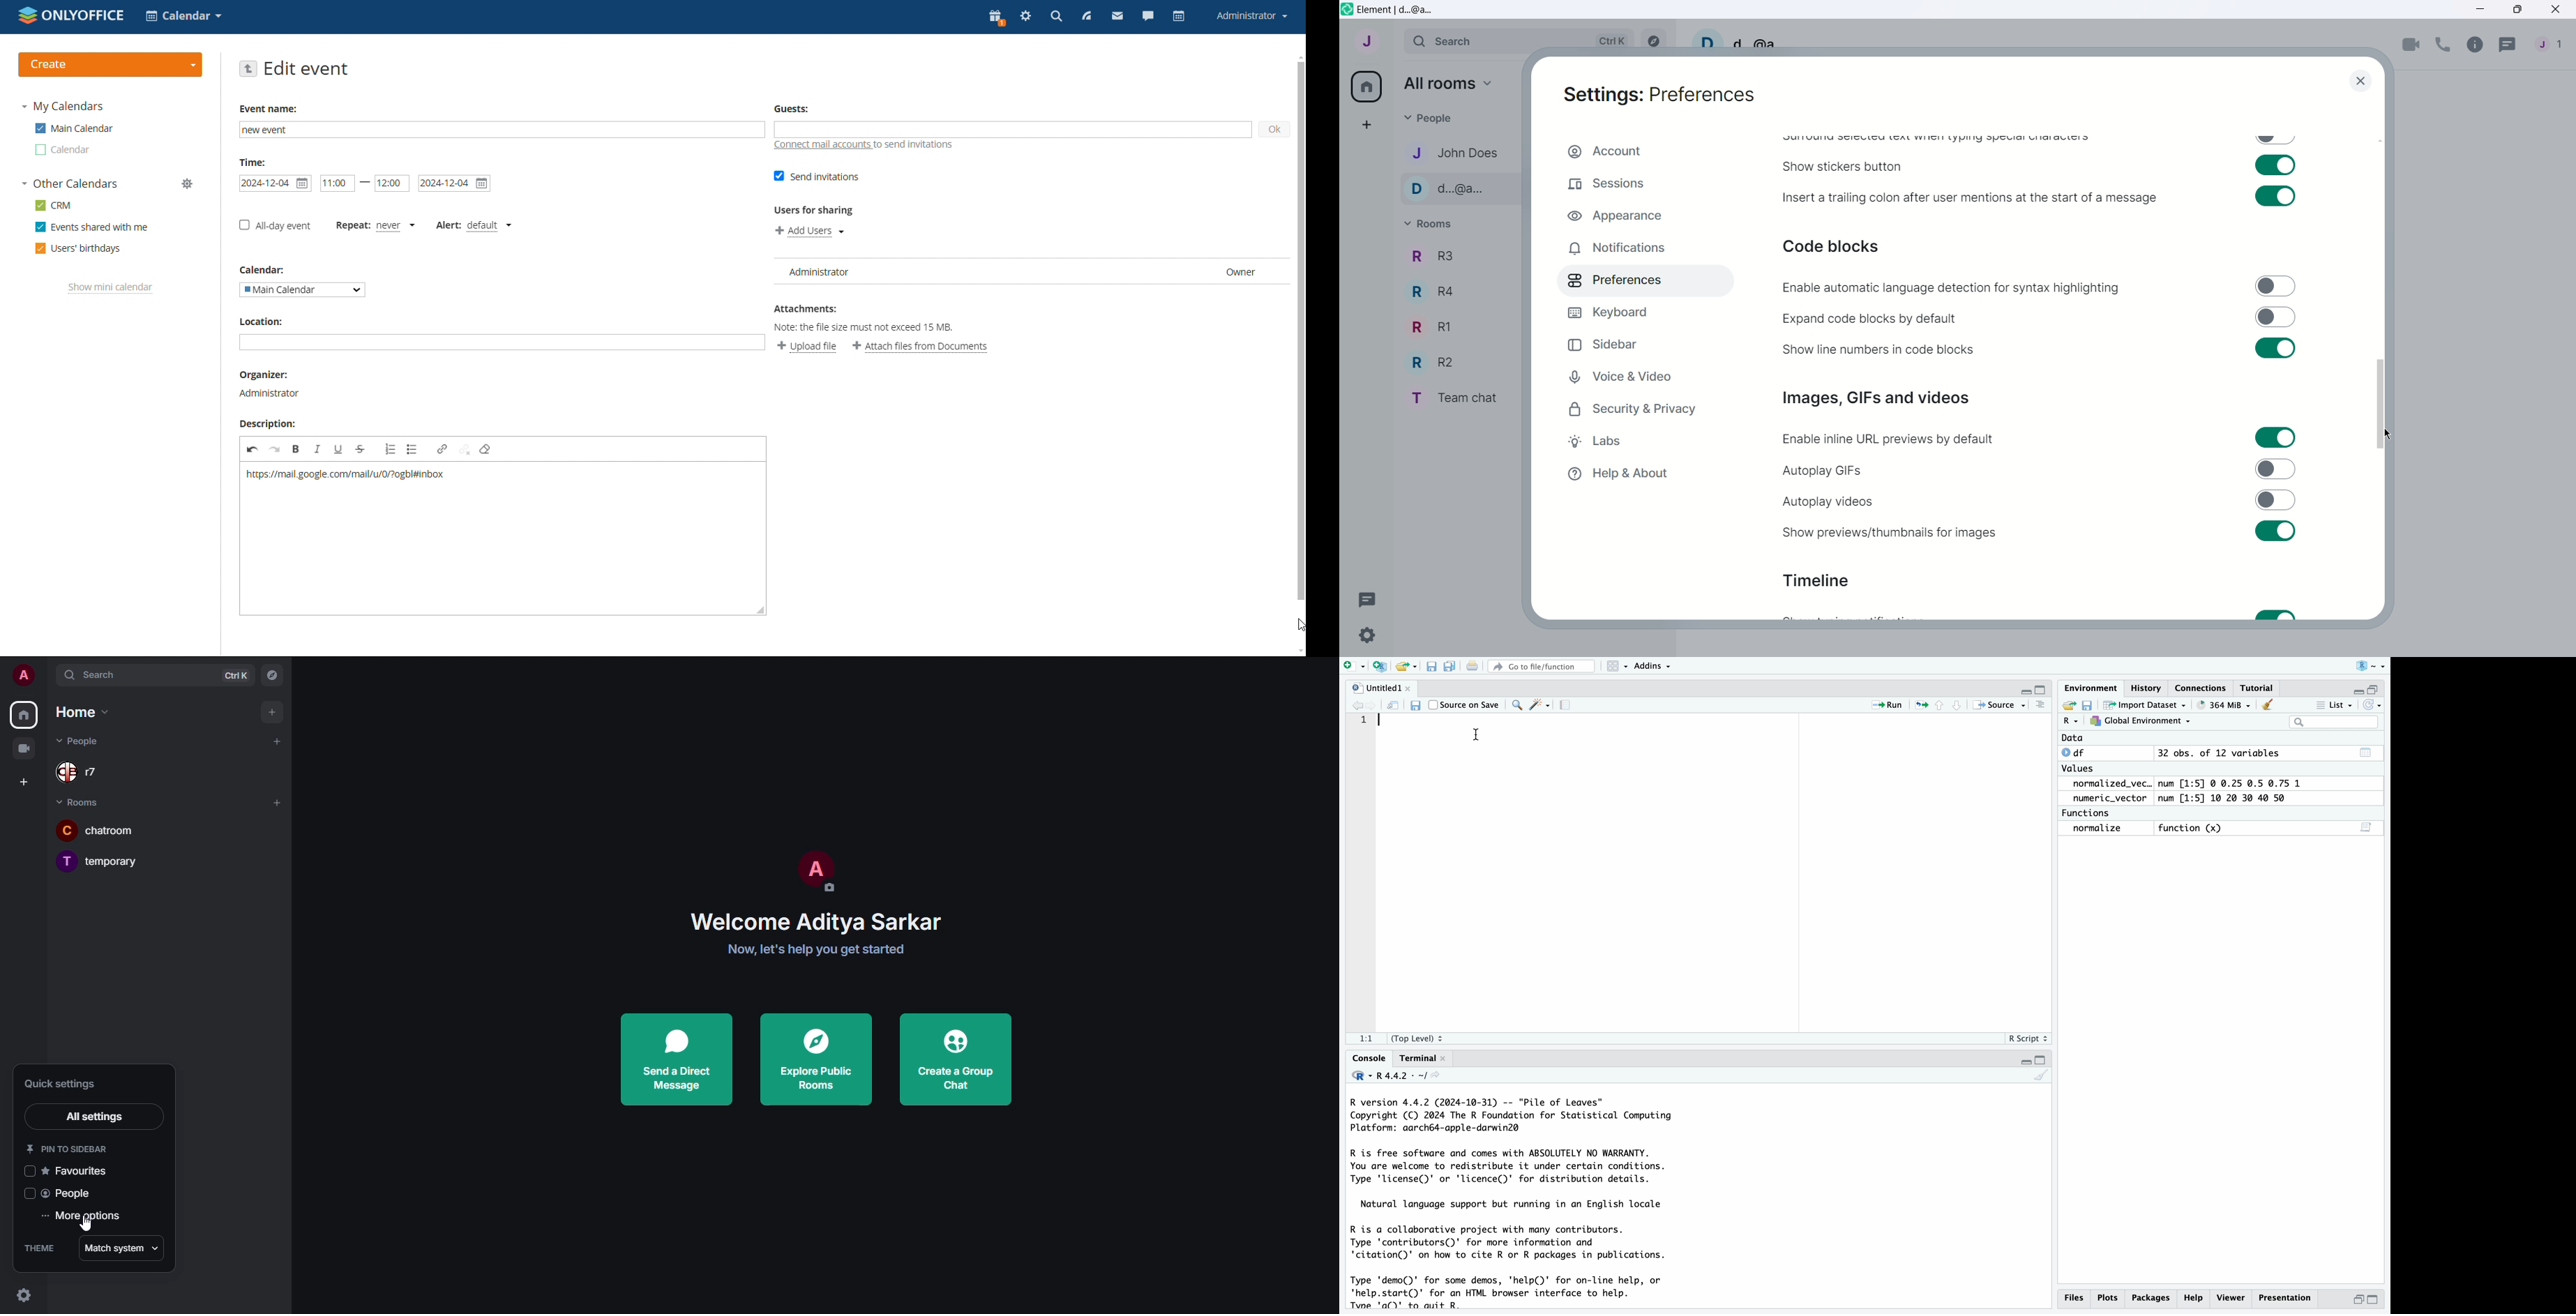  I want to click on temporary, so click(103, 860).